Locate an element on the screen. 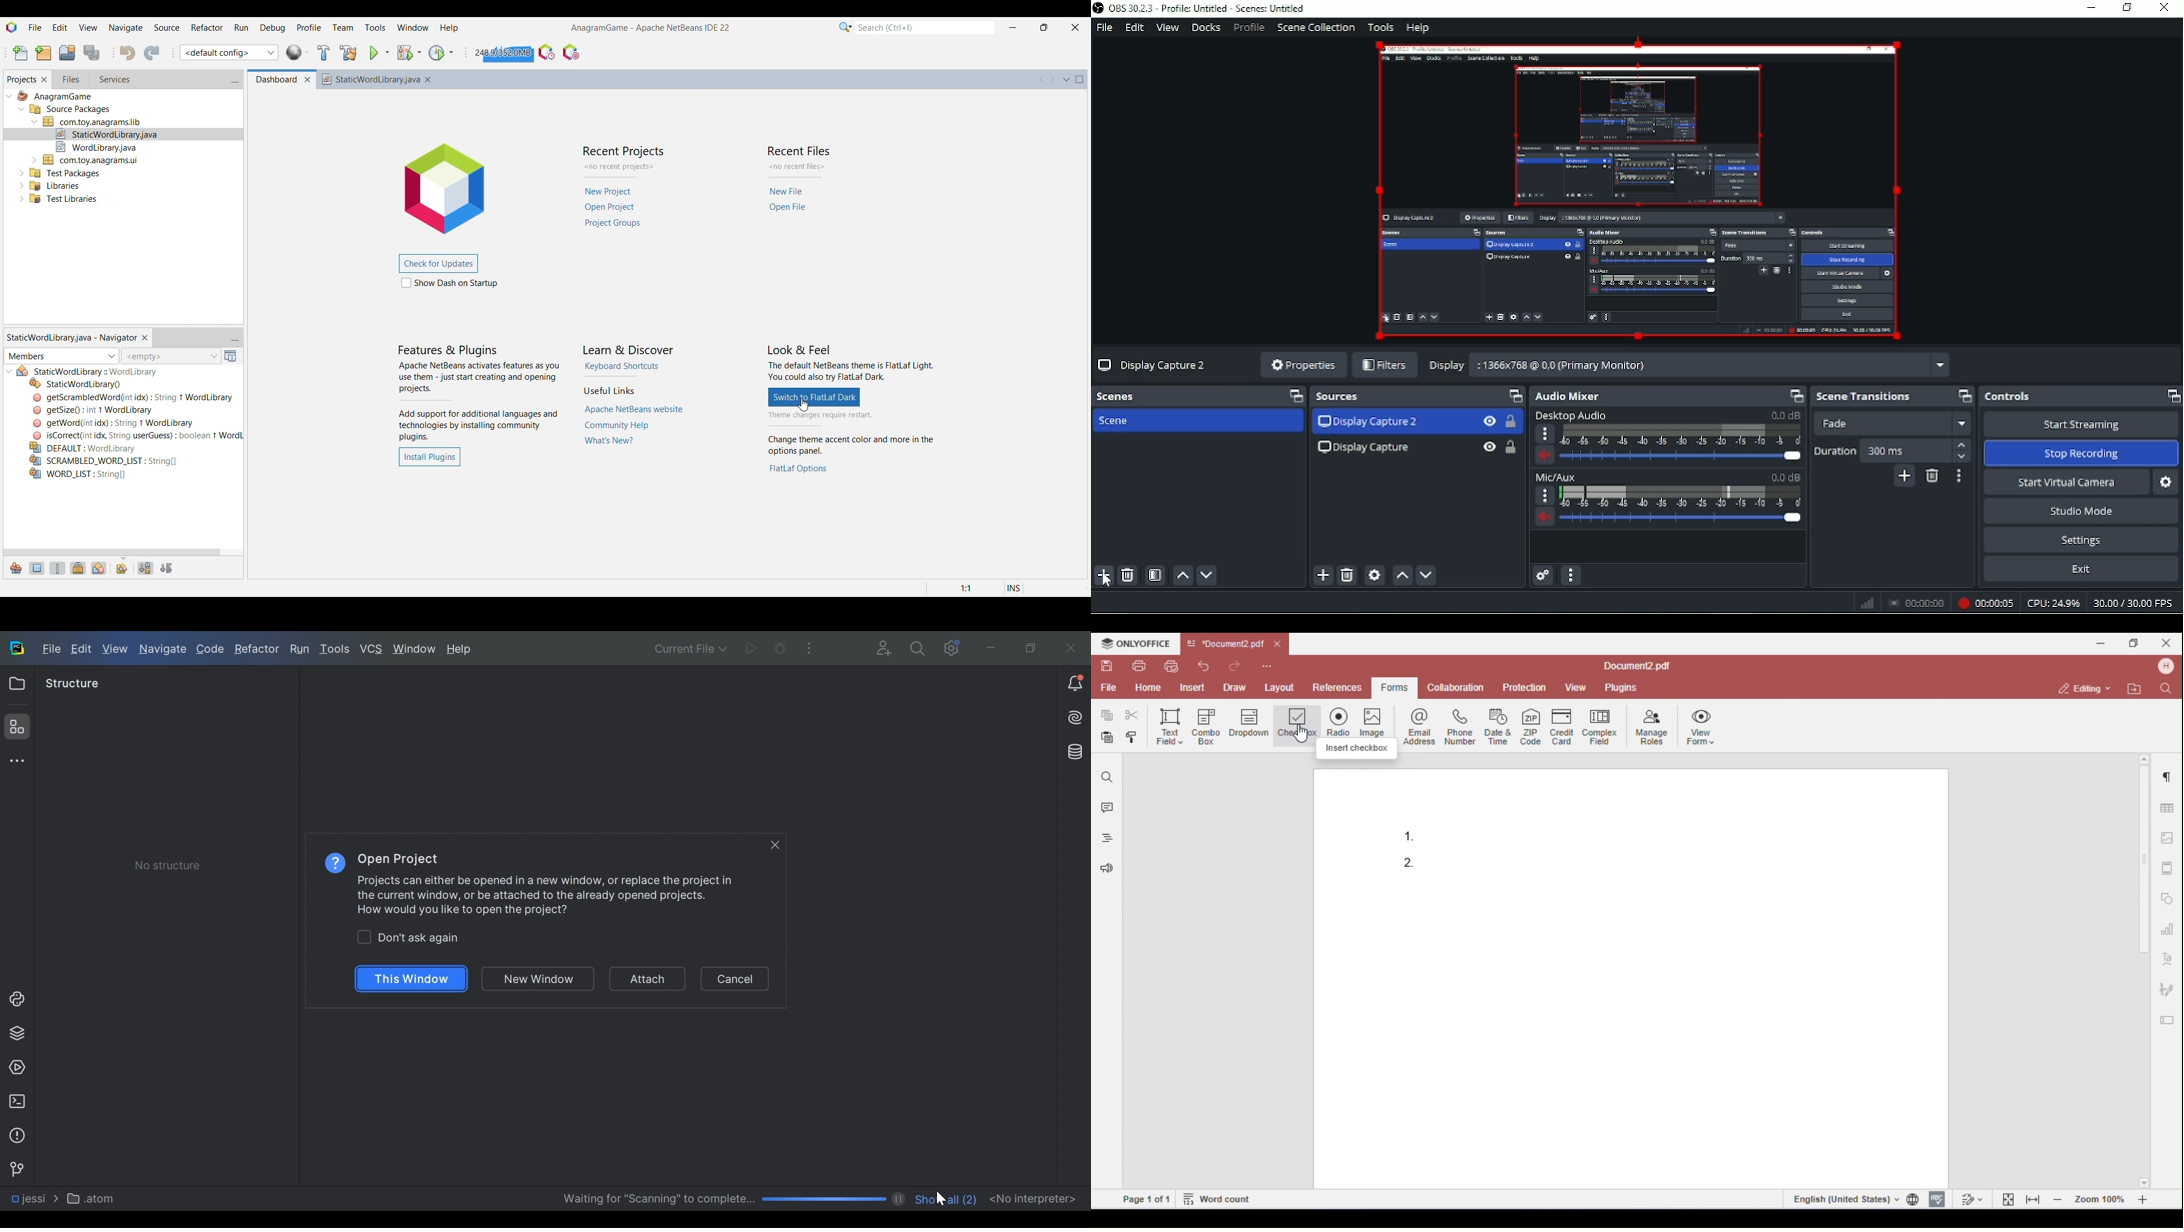 The height and width of the screenshot is (1232, 2184). Properties is located at coordinates (1301, 364).